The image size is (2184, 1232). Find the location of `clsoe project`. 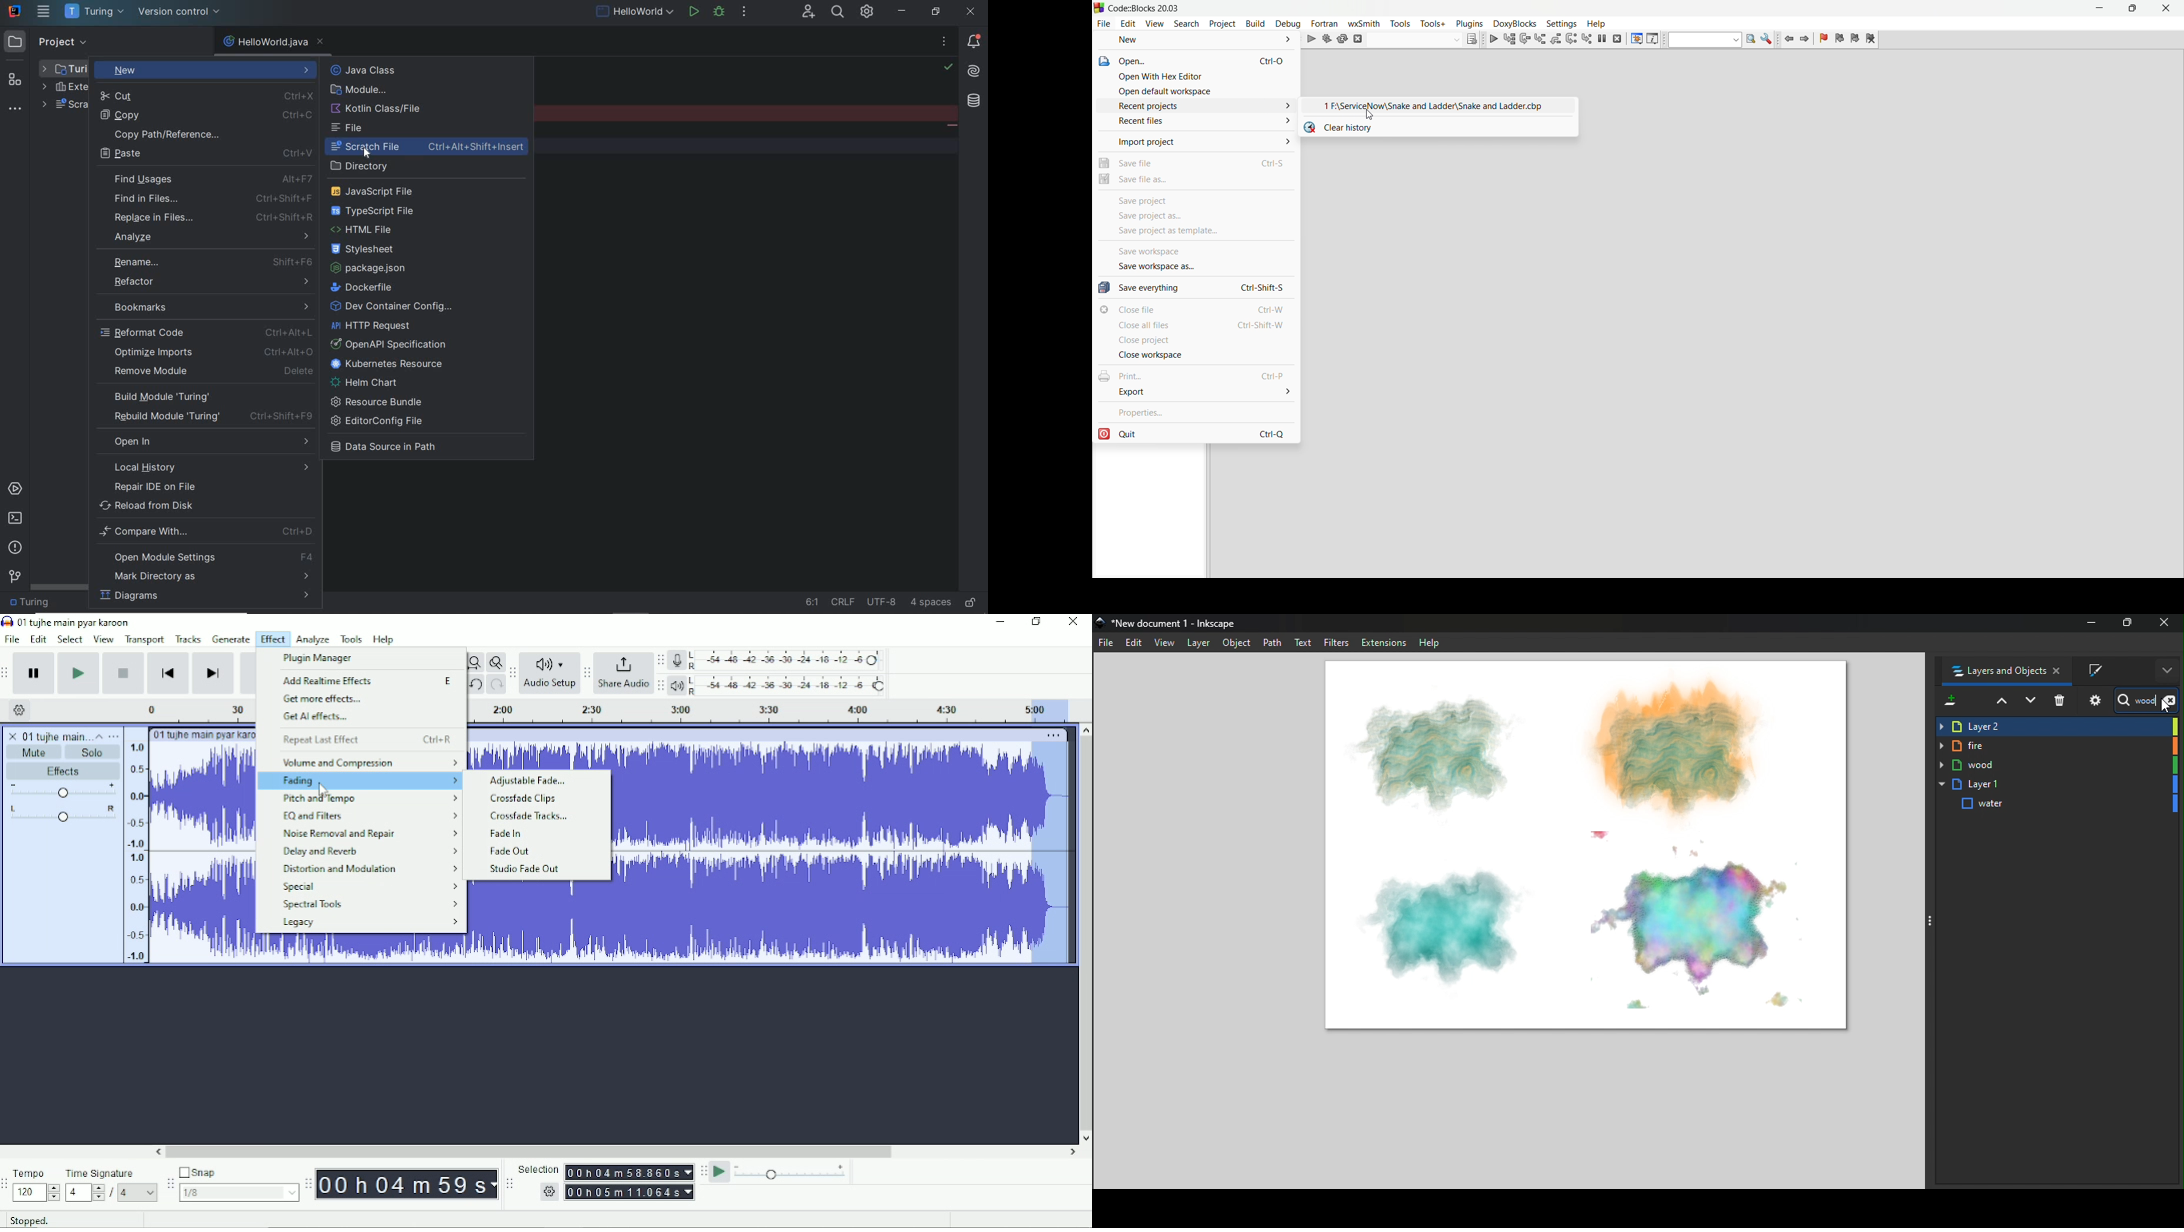

clsoe project is located at coordinates (1197, 342).